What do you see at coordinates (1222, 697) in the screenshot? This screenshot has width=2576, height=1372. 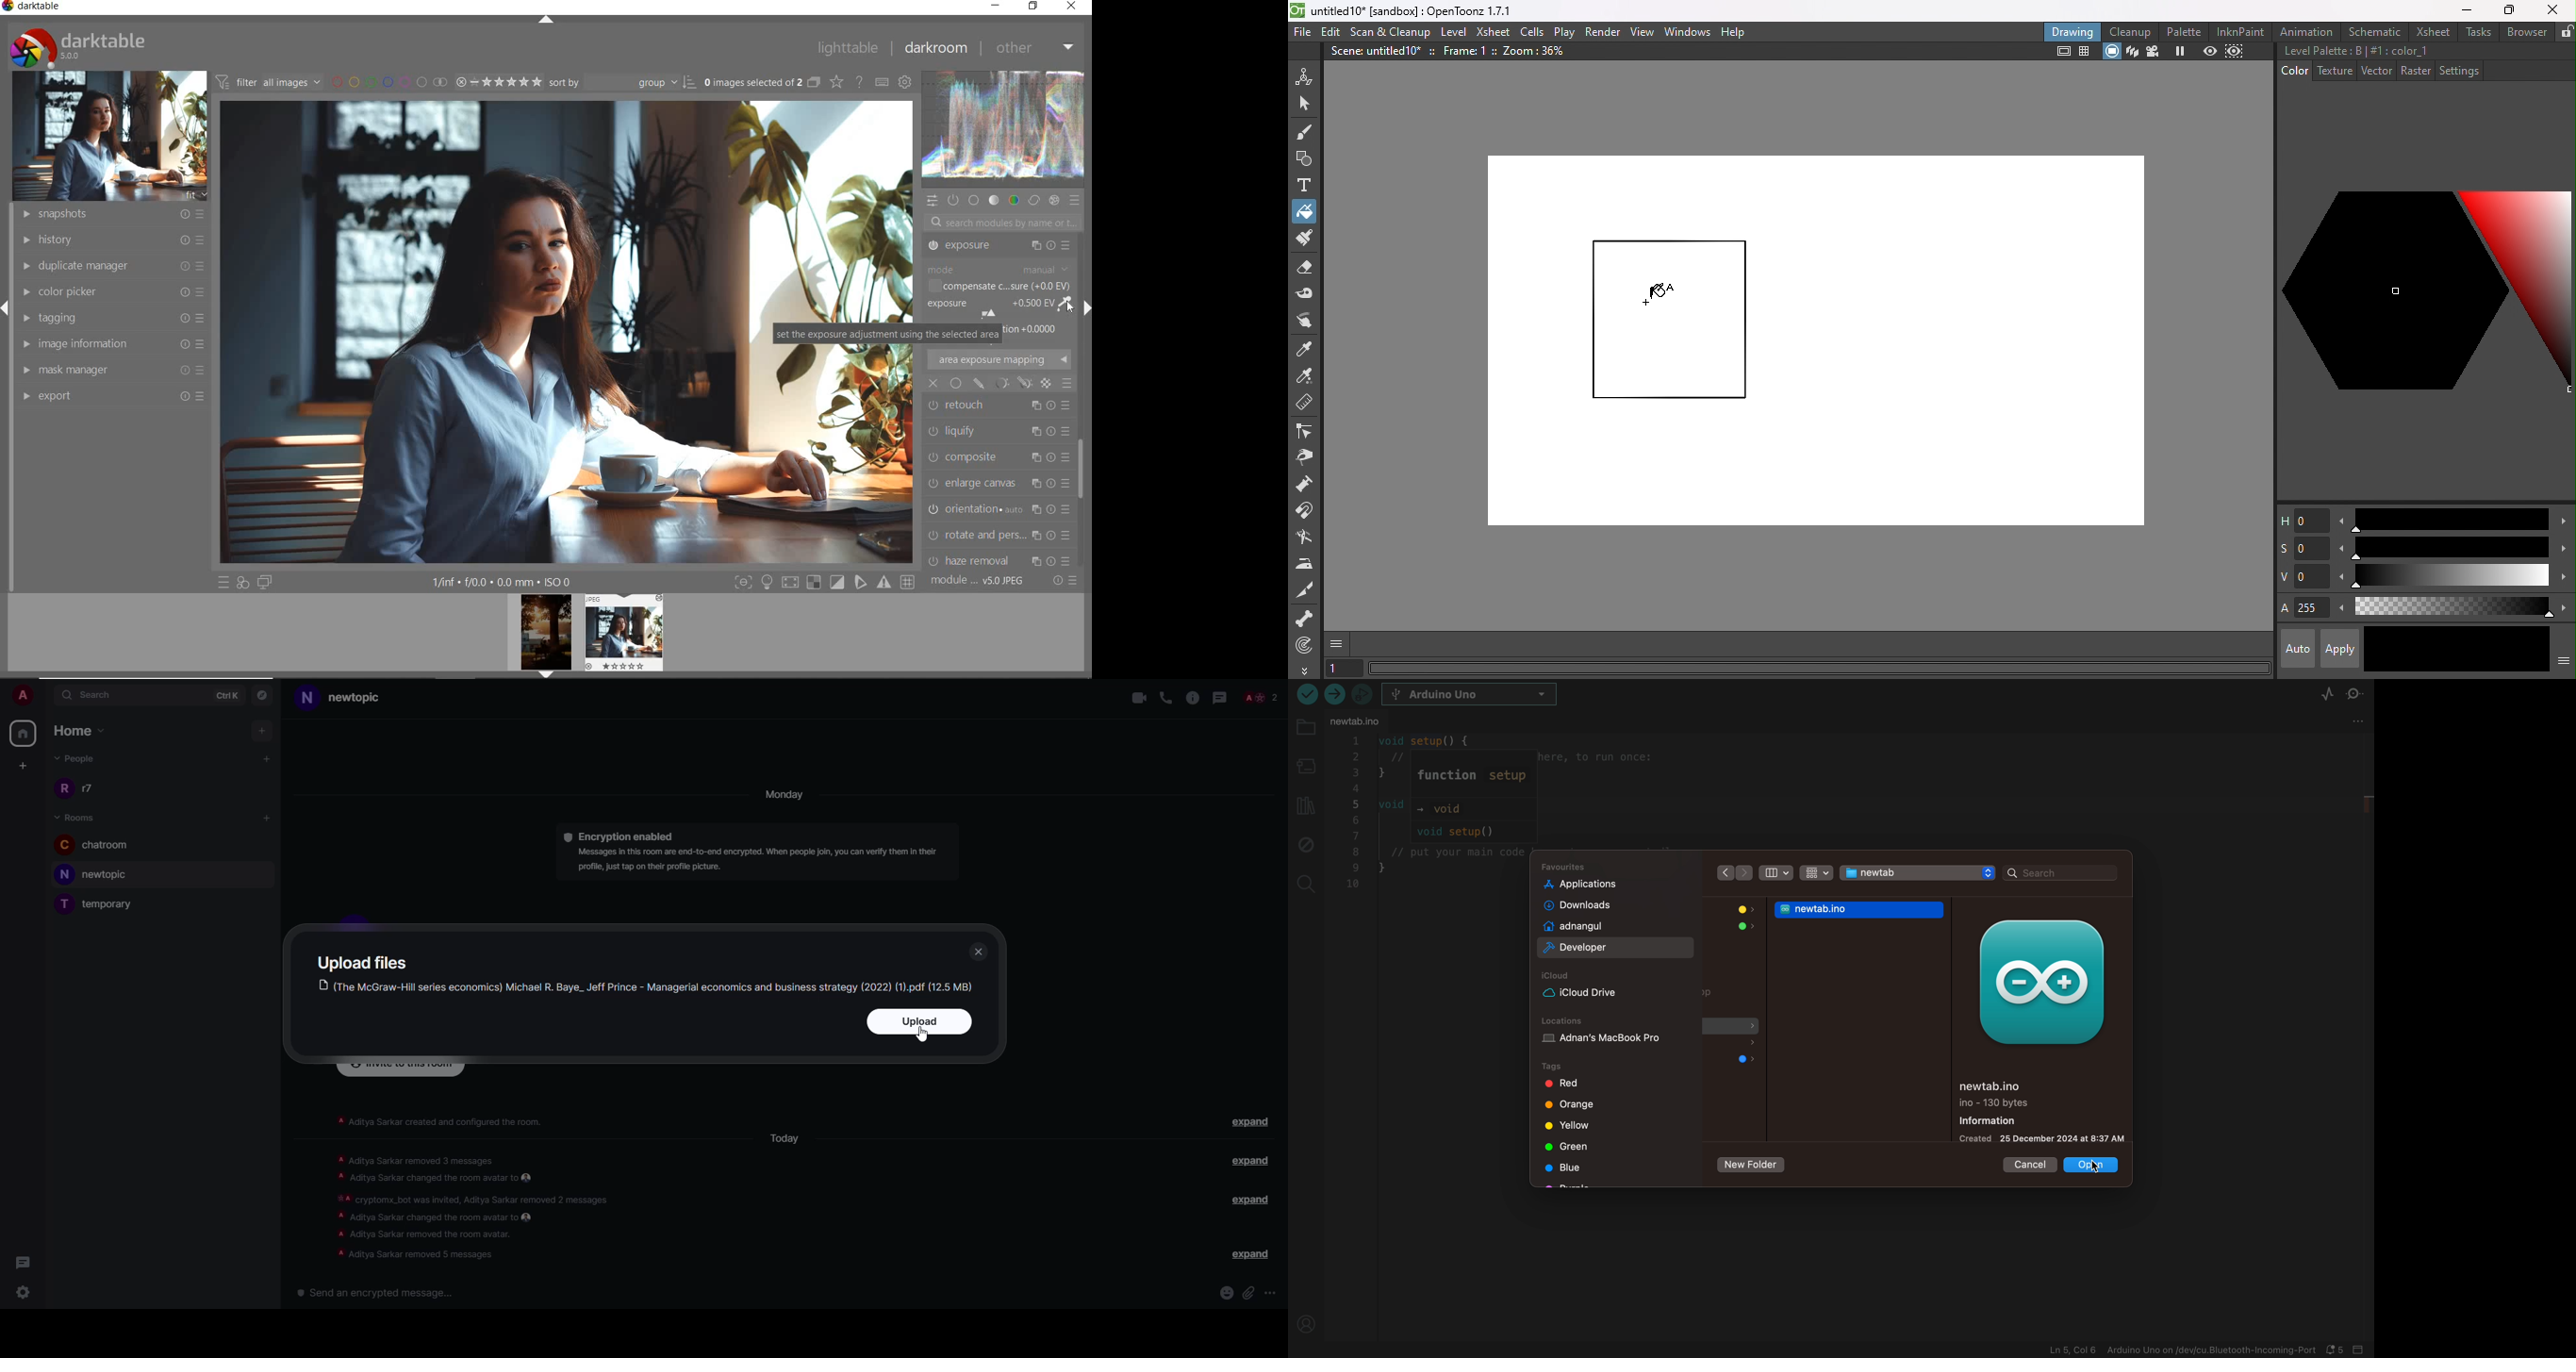 I see `threads` at bounding box center [1222, 697].